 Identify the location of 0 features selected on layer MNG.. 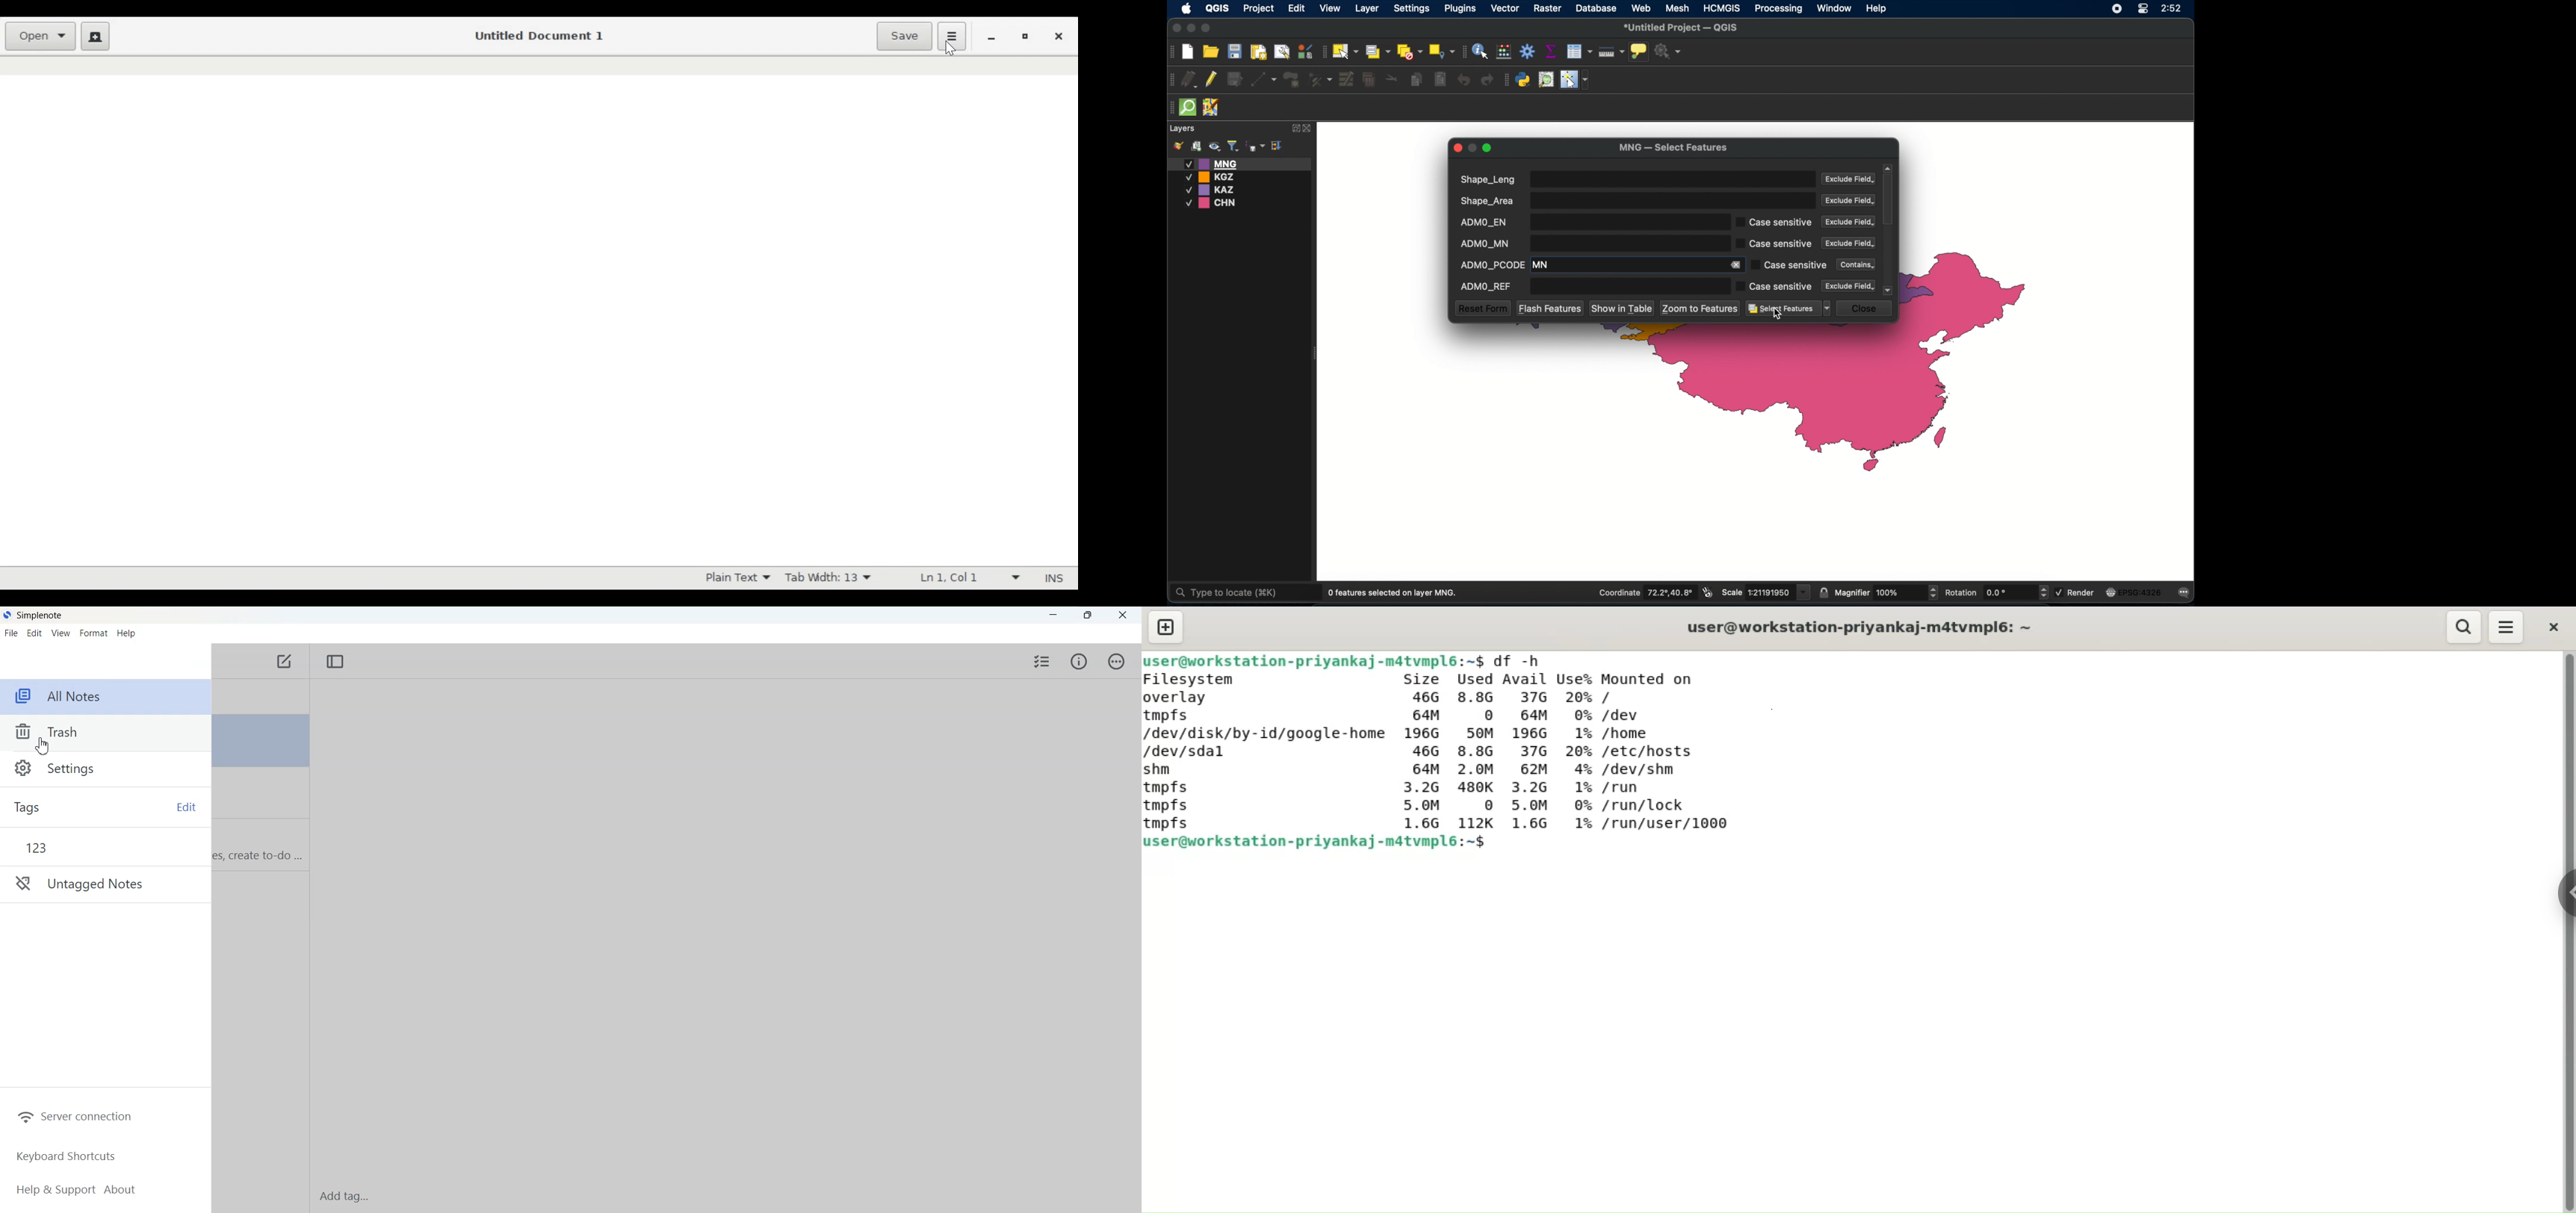
(1395, 593).